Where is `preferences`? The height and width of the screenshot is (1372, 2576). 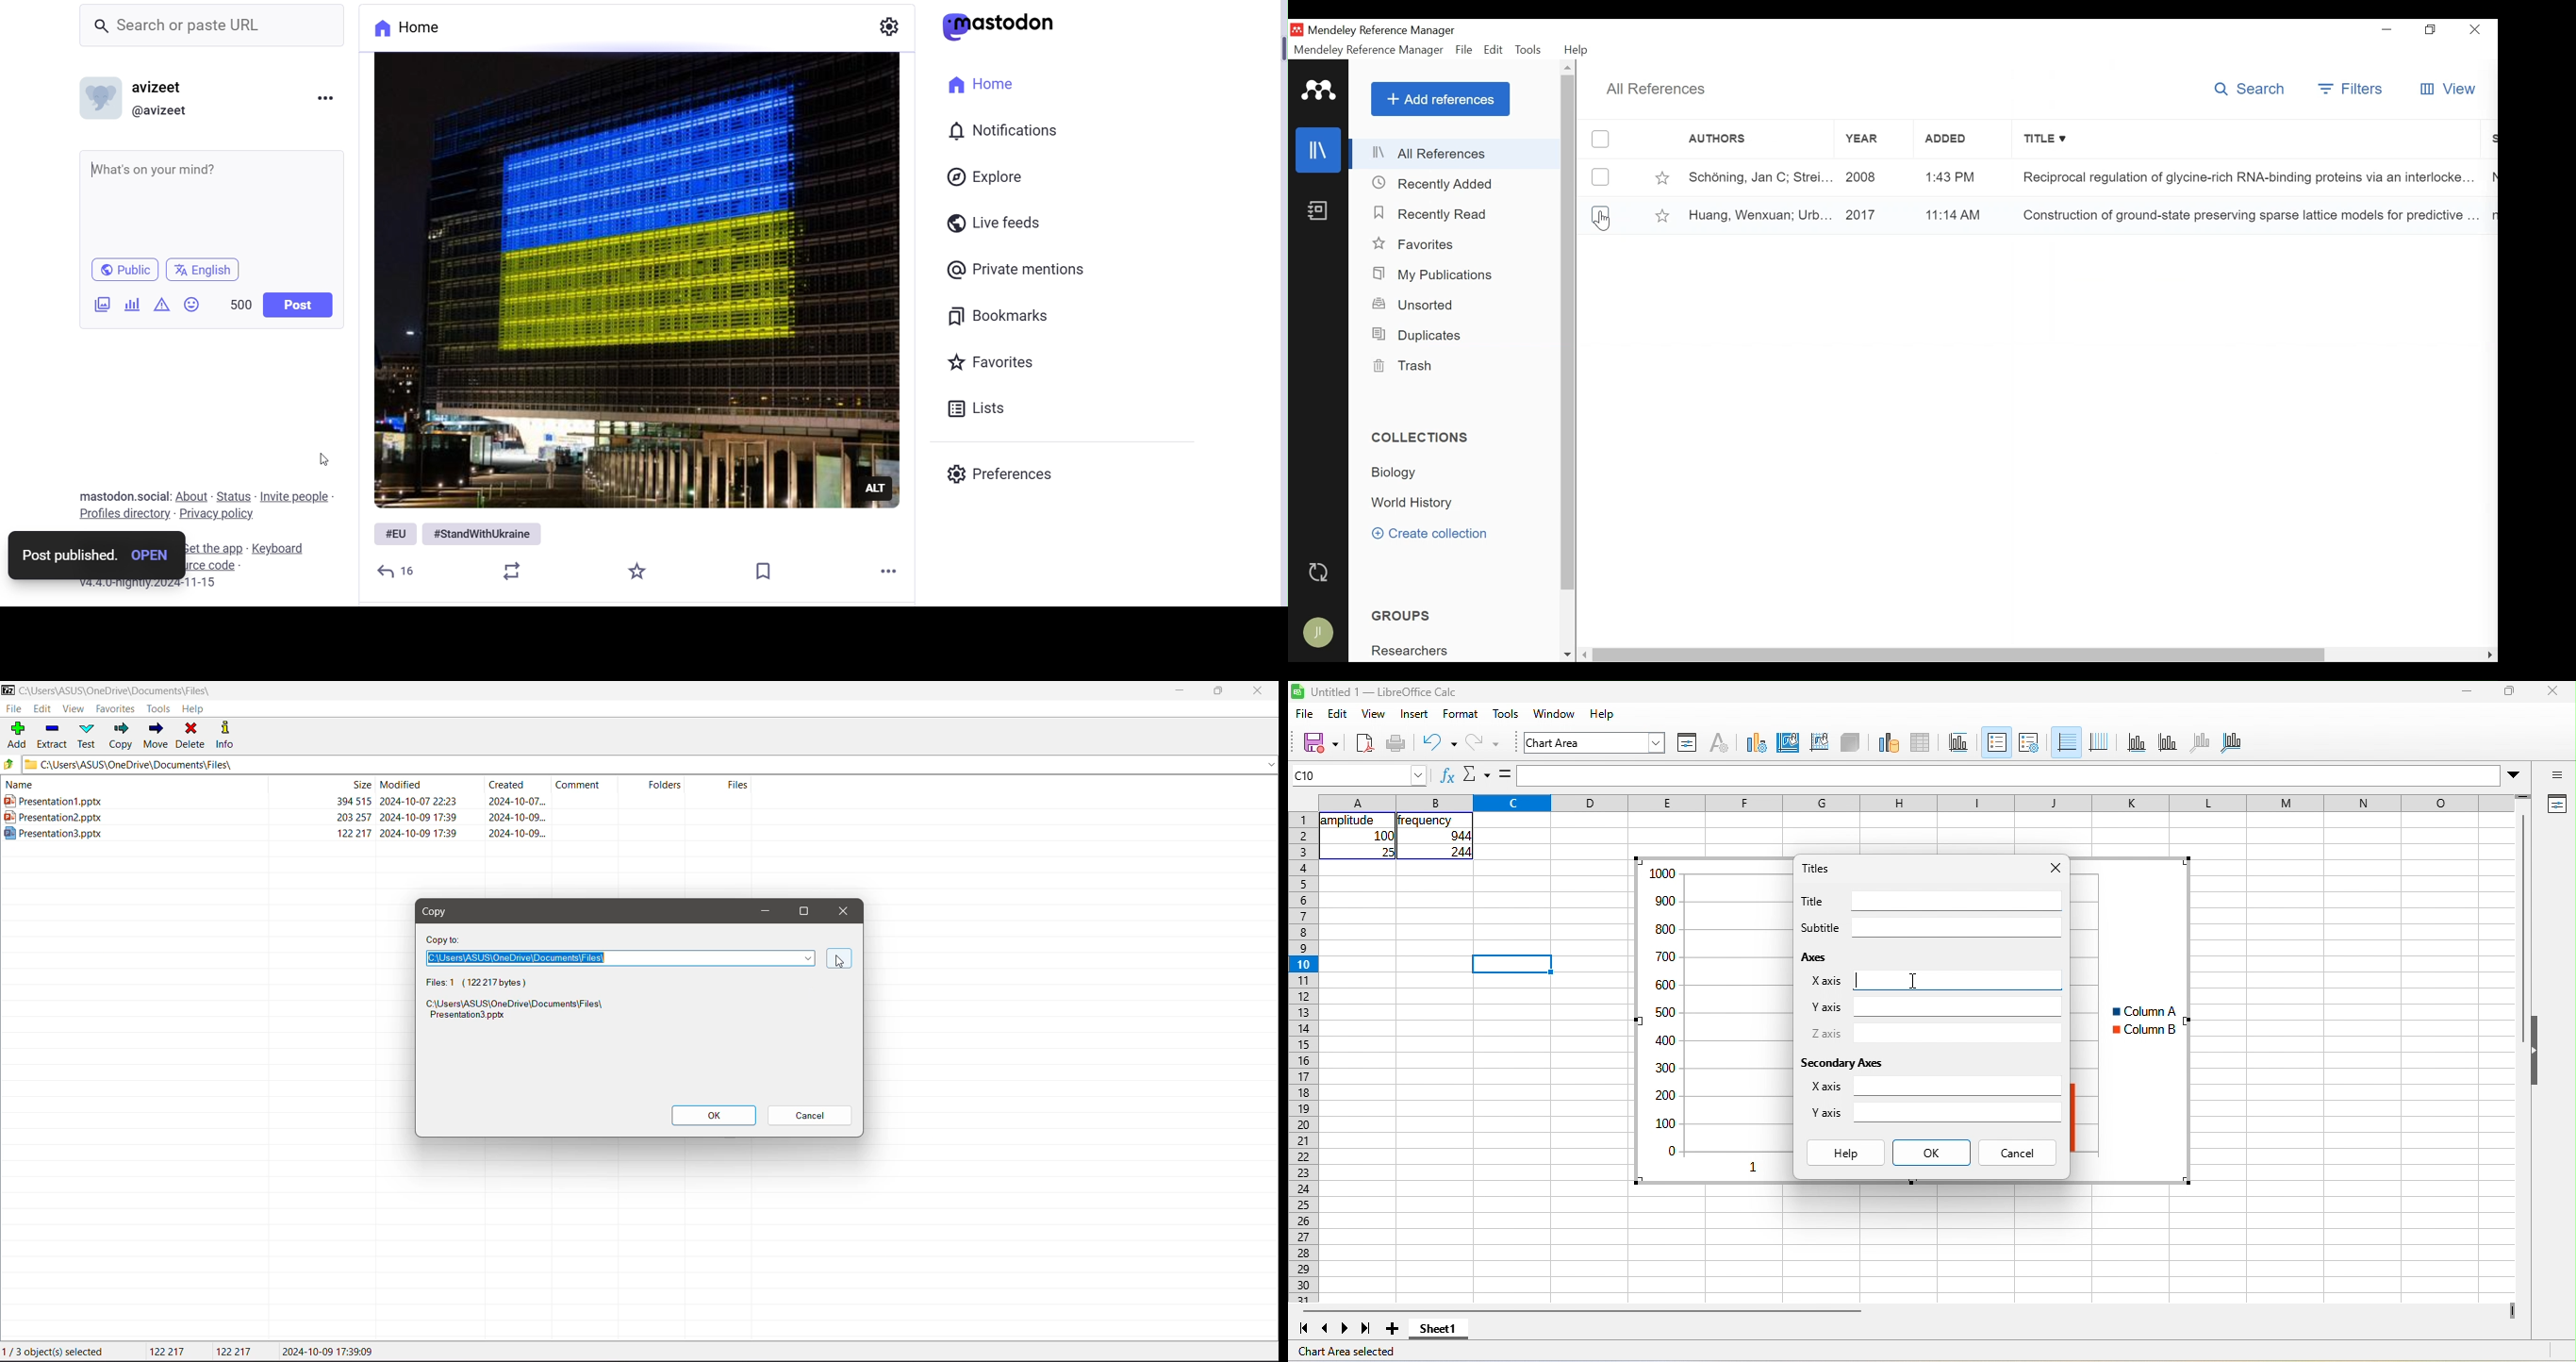 preferences is located at coordinates (999, 476).